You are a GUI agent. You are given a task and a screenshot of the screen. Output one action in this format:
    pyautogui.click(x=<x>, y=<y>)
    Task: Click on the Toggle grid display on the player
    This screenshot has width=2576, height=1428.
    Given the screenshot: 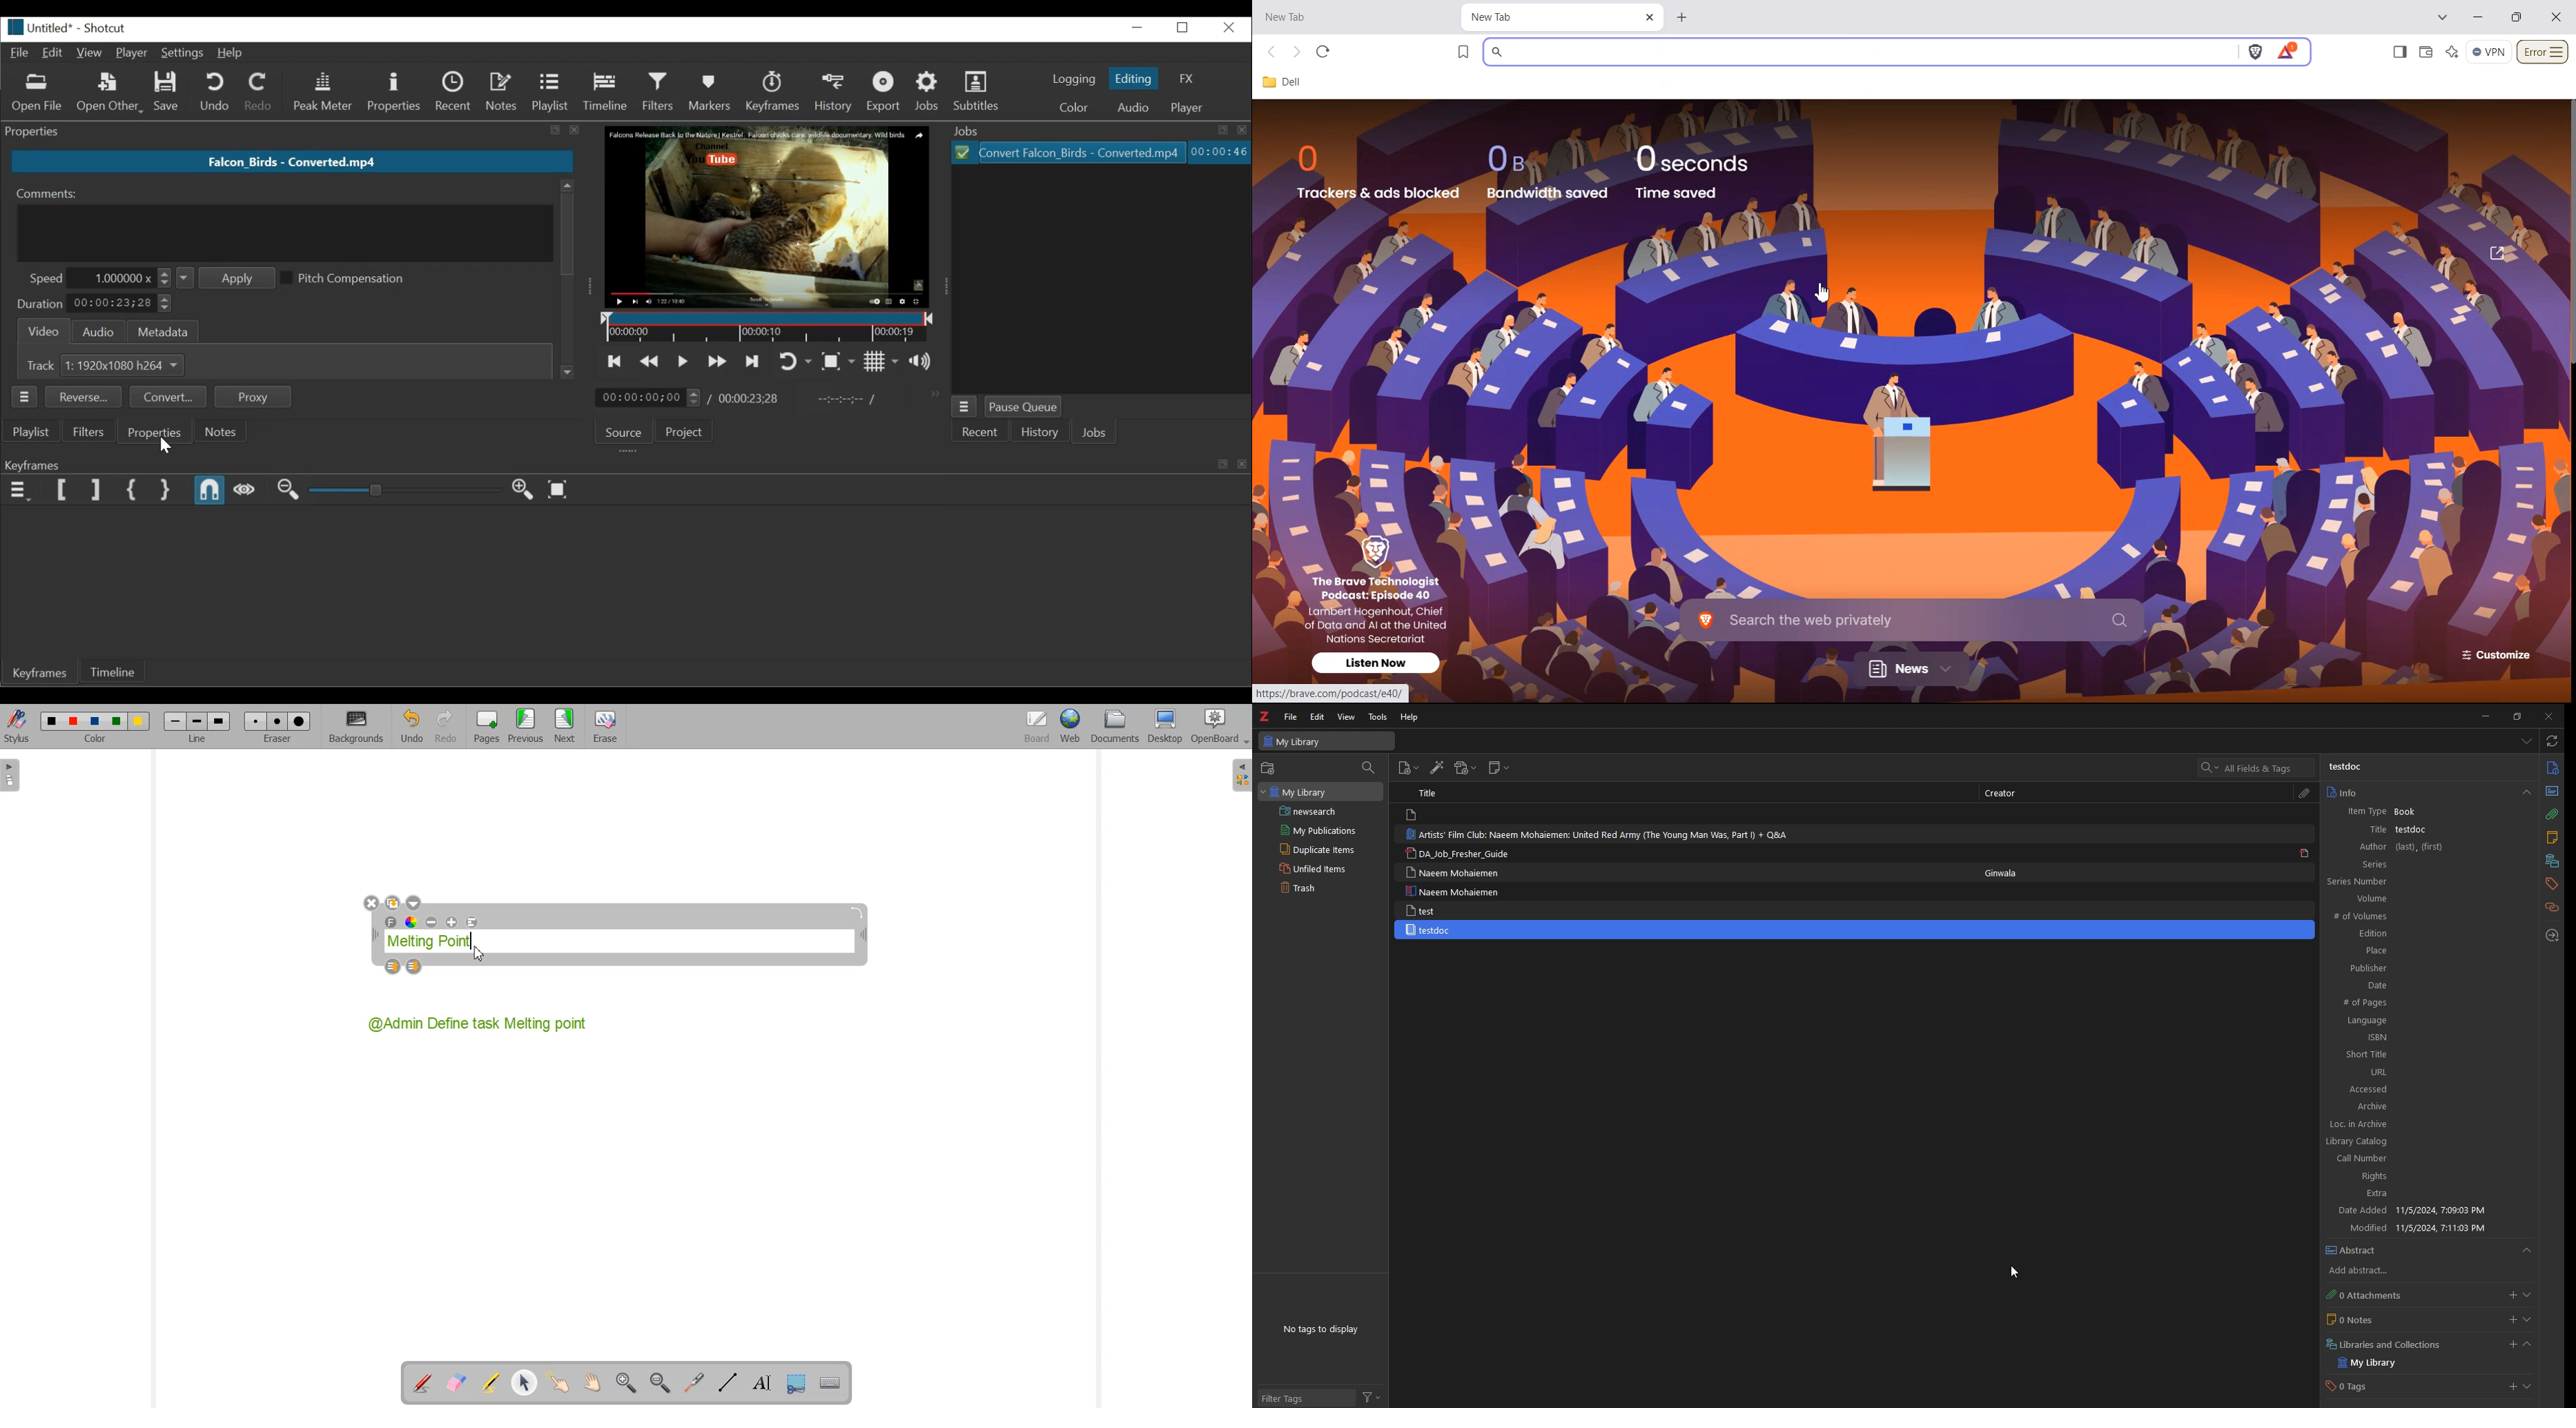 What is the action you would take?
    pyautogui.click(x=881, y=362)
    